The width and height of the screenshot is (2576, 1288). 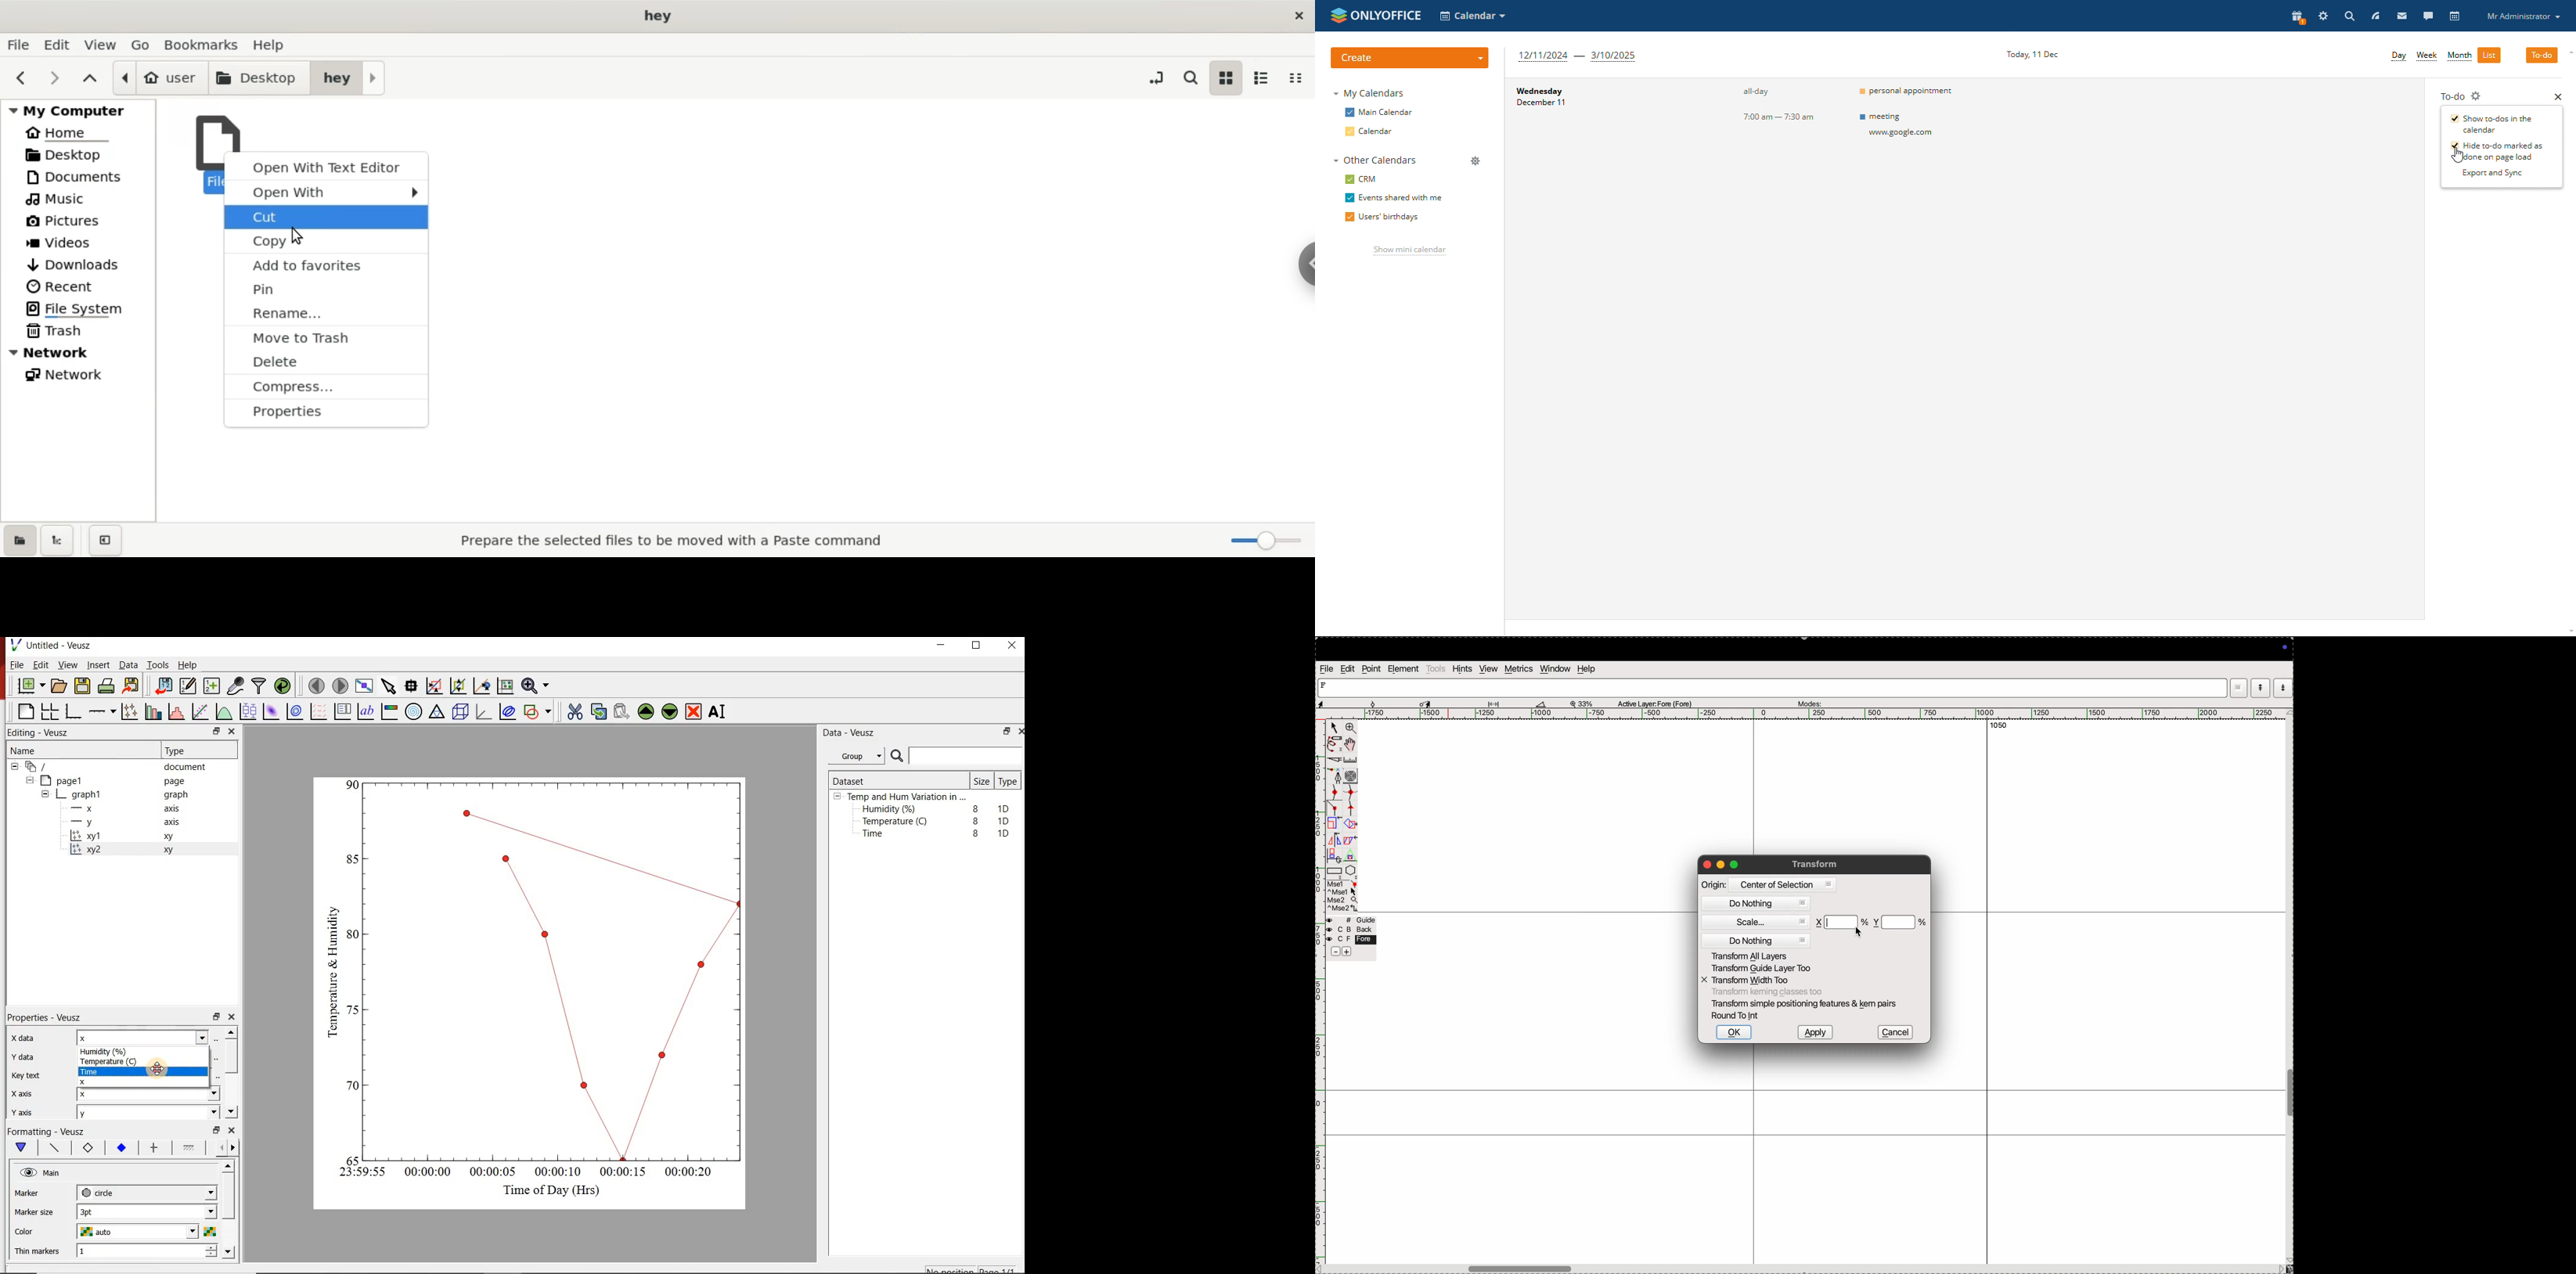 I want to click on pentagon, so click(x=1351, y=870).